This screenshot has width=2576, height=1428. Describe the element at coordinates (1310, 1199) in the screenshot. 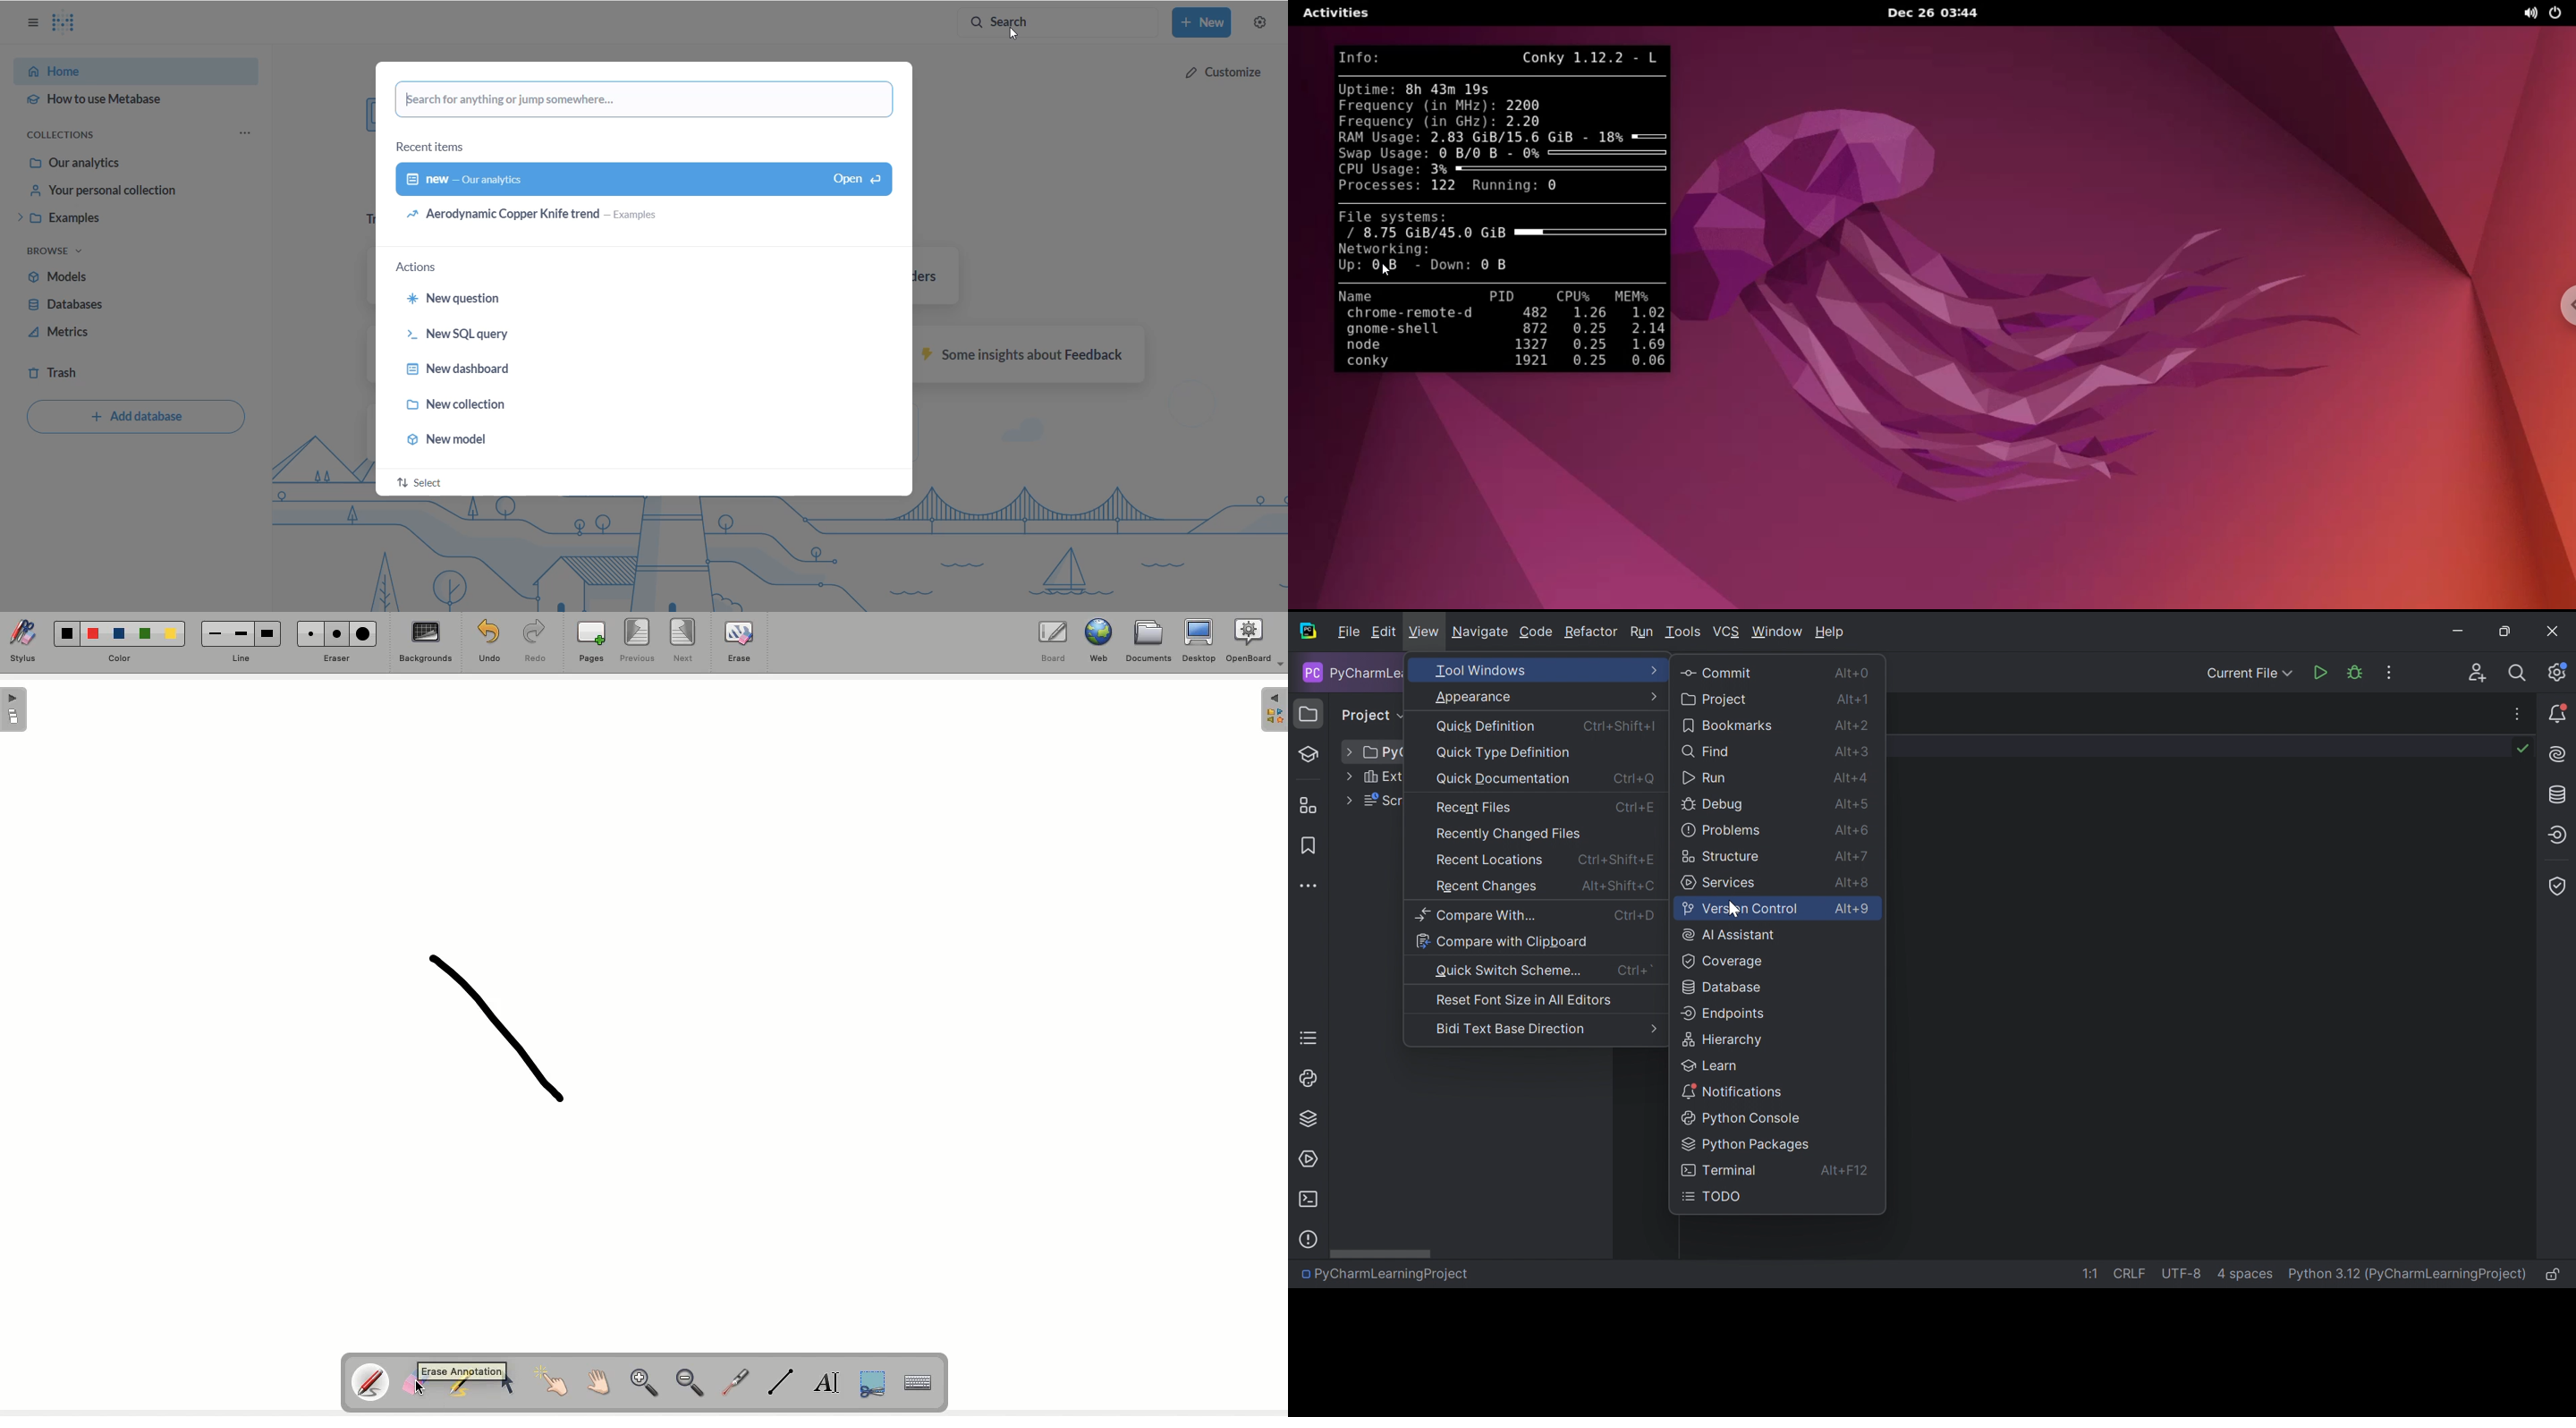

I see `Terminal` at that location.